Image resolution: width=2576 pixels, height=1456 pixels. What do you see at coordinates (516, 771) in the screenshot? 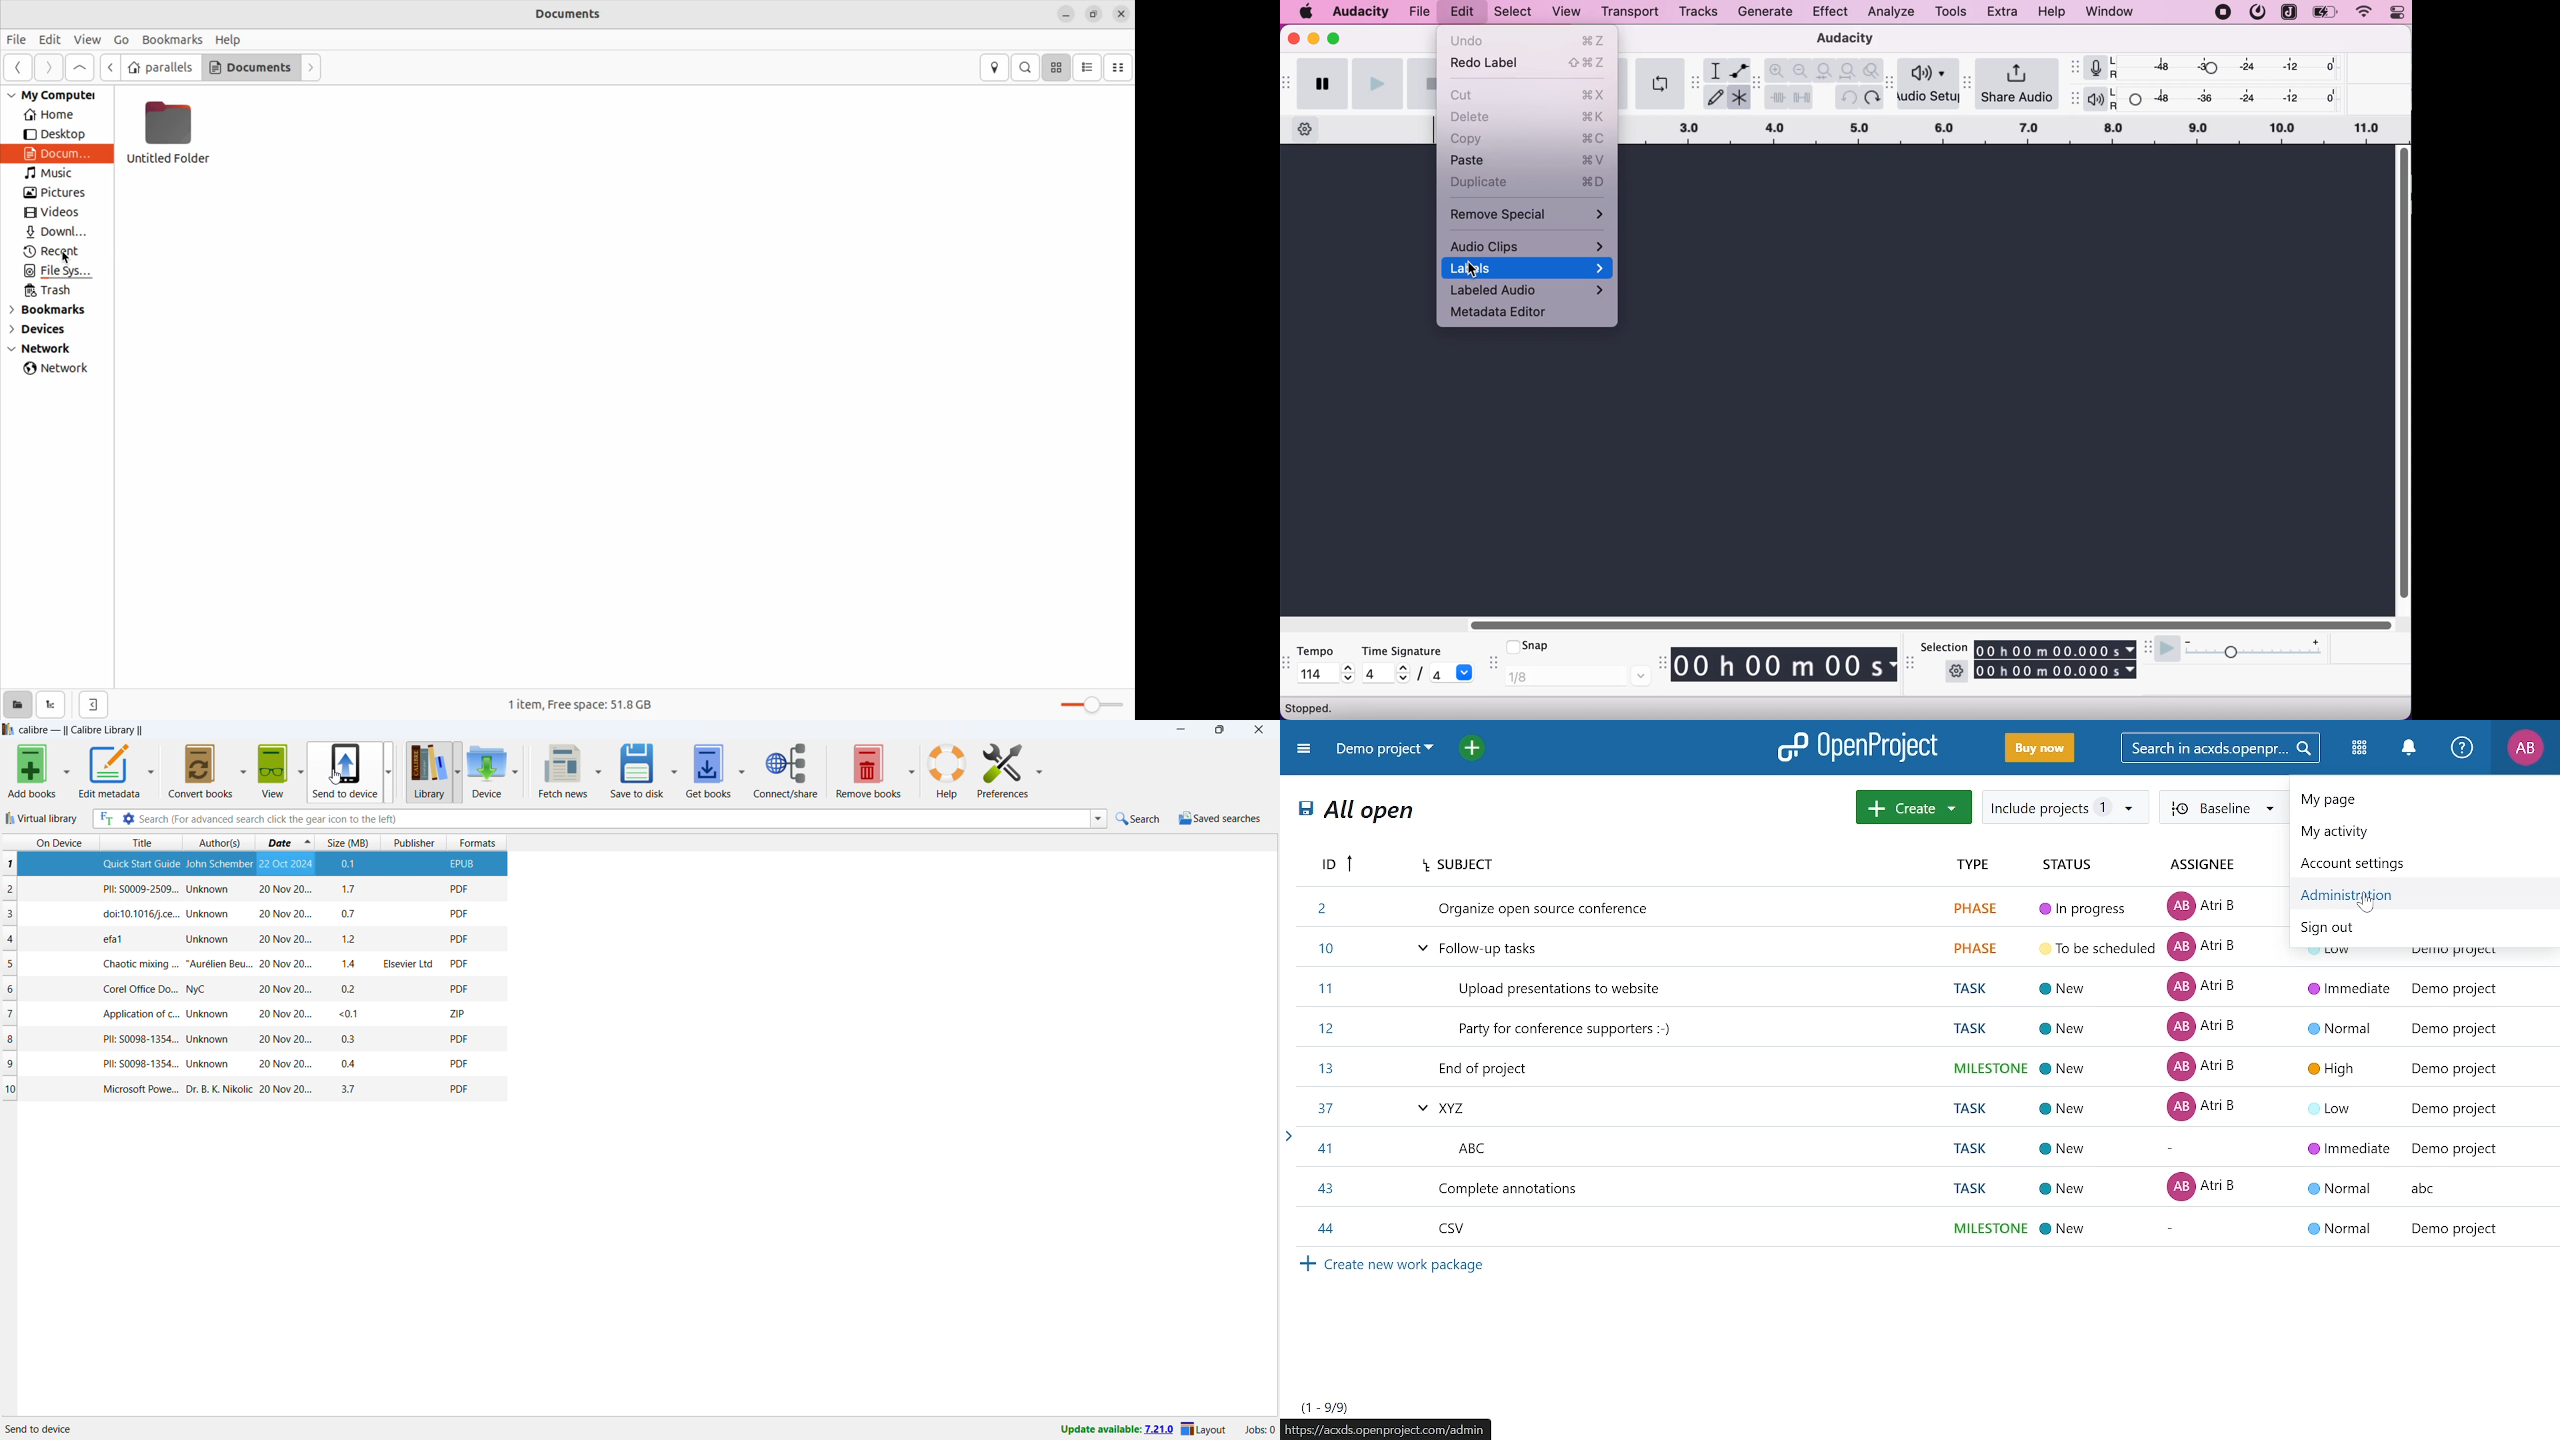
I see `device options` at bounding box center [516, 771].